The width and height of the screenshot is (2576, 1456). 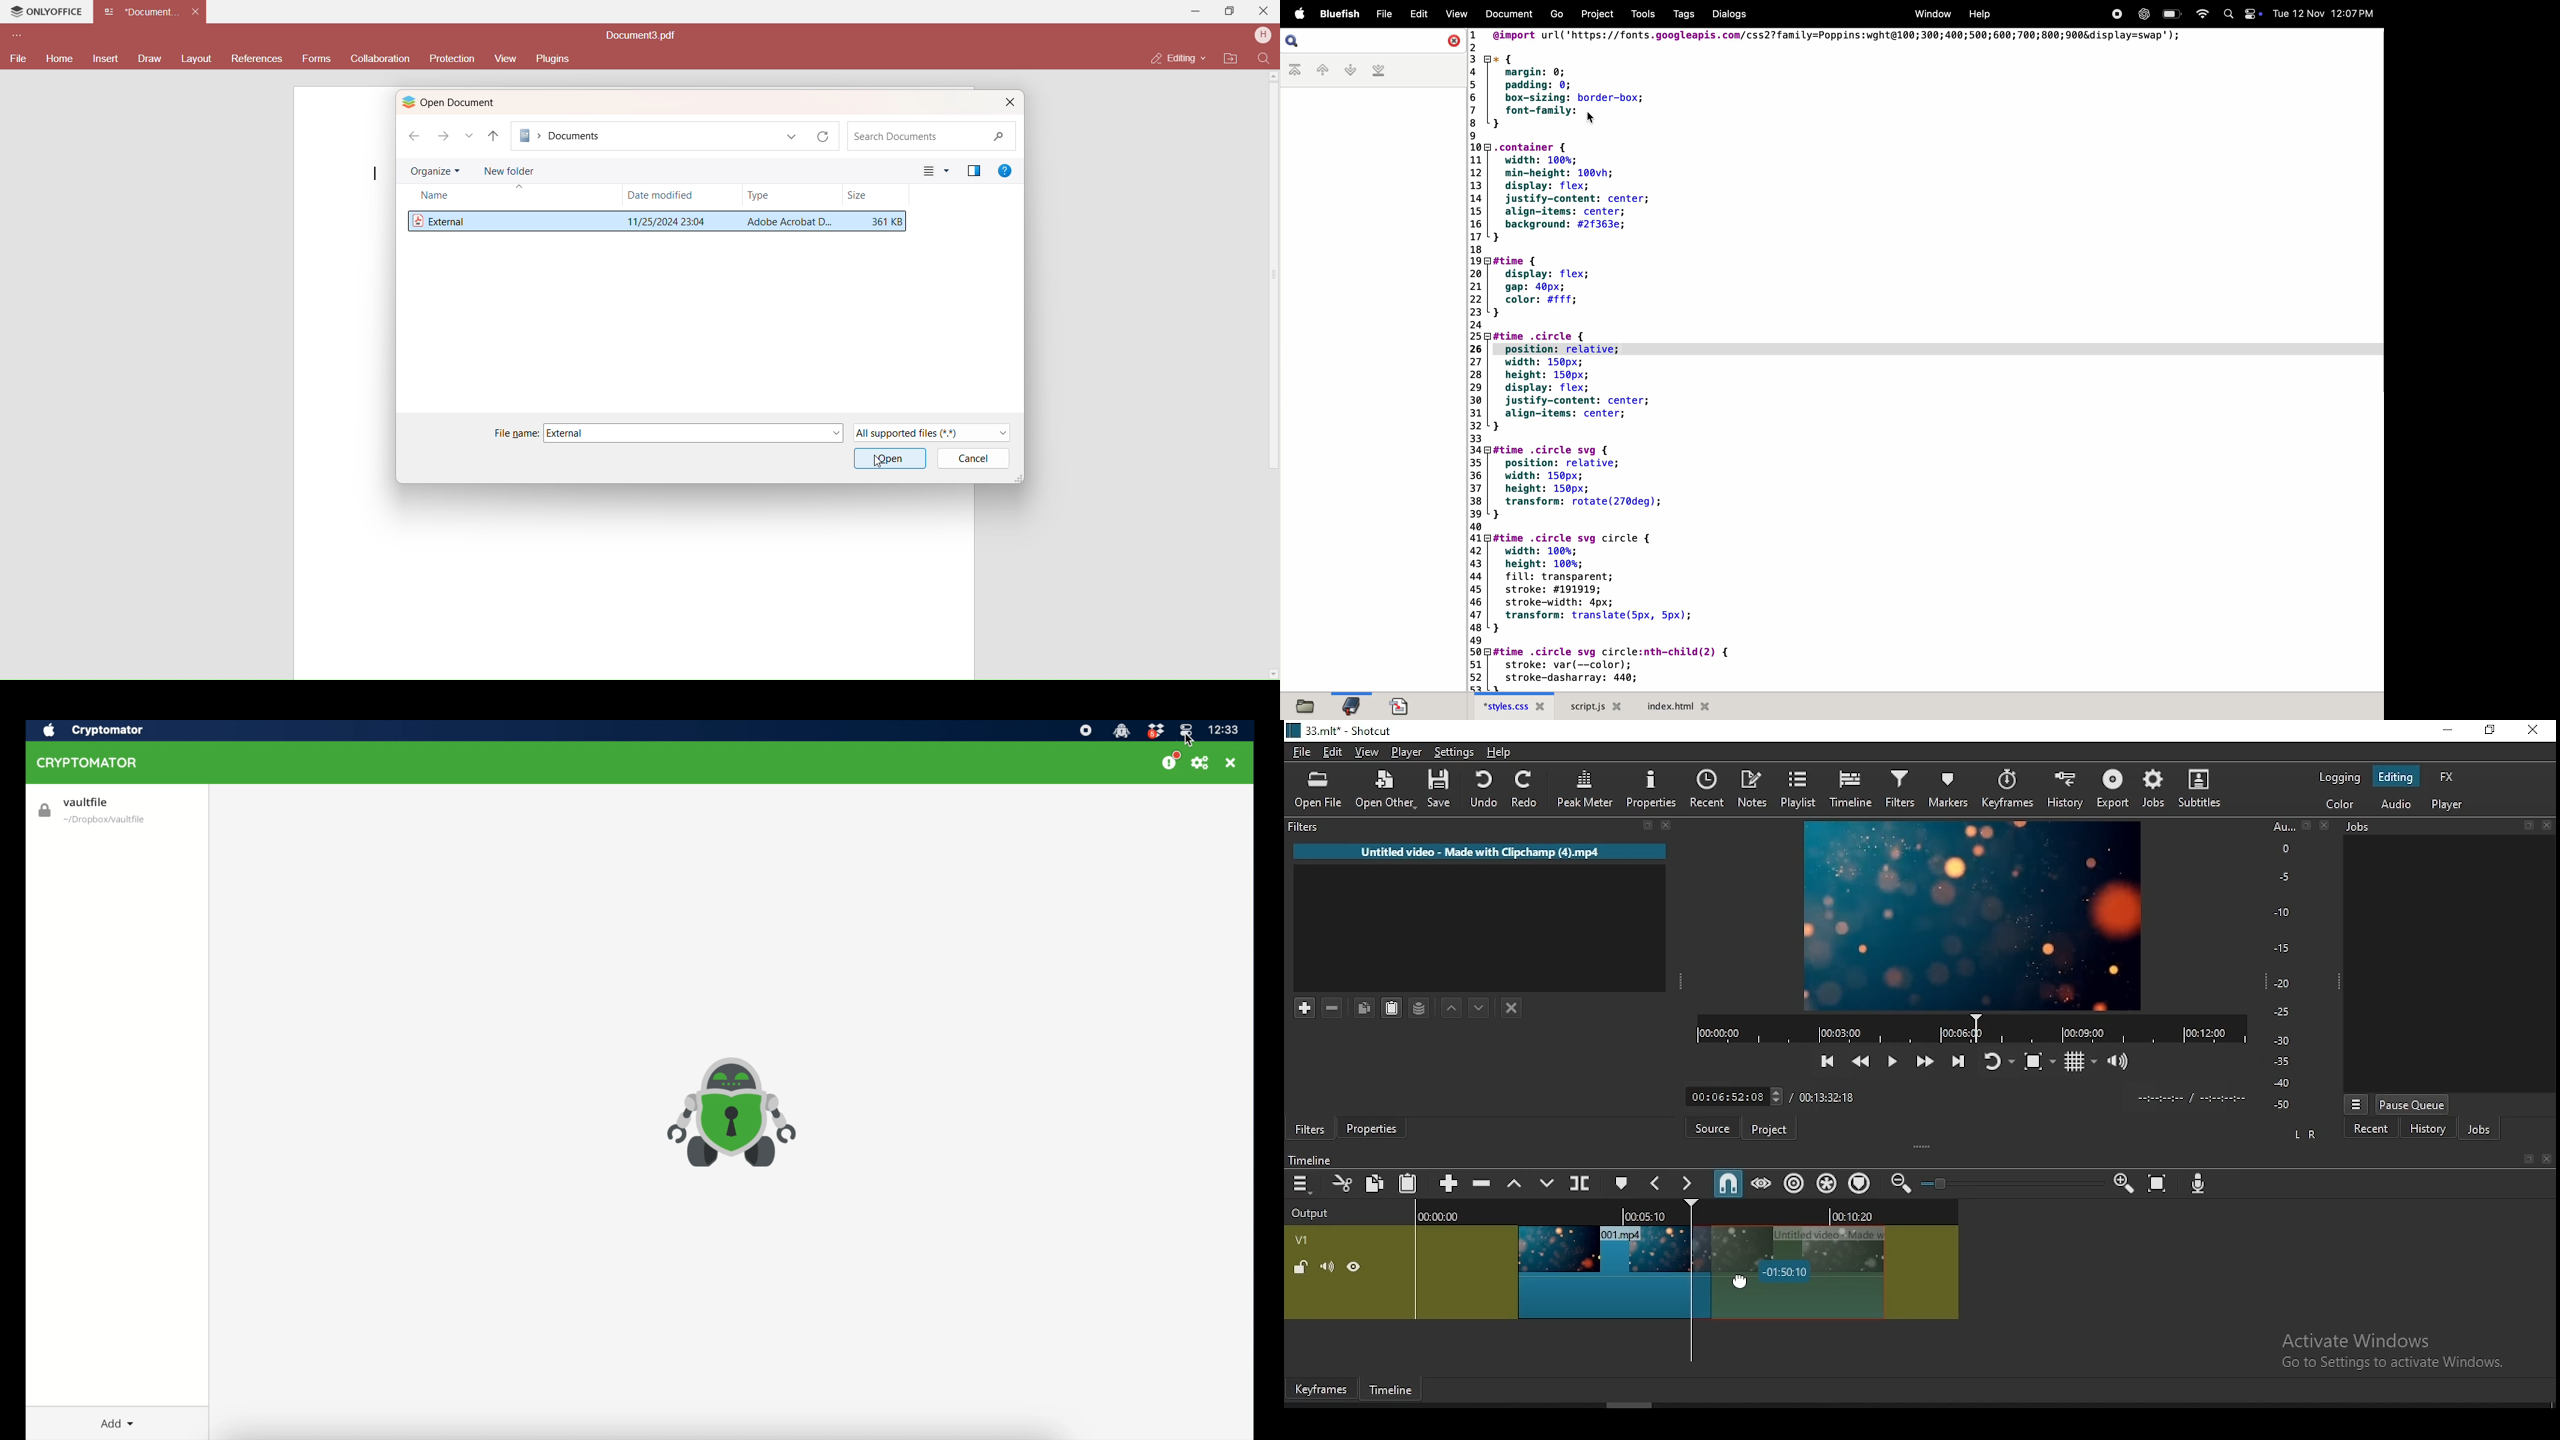 What do you see at coordinates (1511, 1007) in the screenshot?
I see `deselct filter` at bounding box center [1511, 1007].